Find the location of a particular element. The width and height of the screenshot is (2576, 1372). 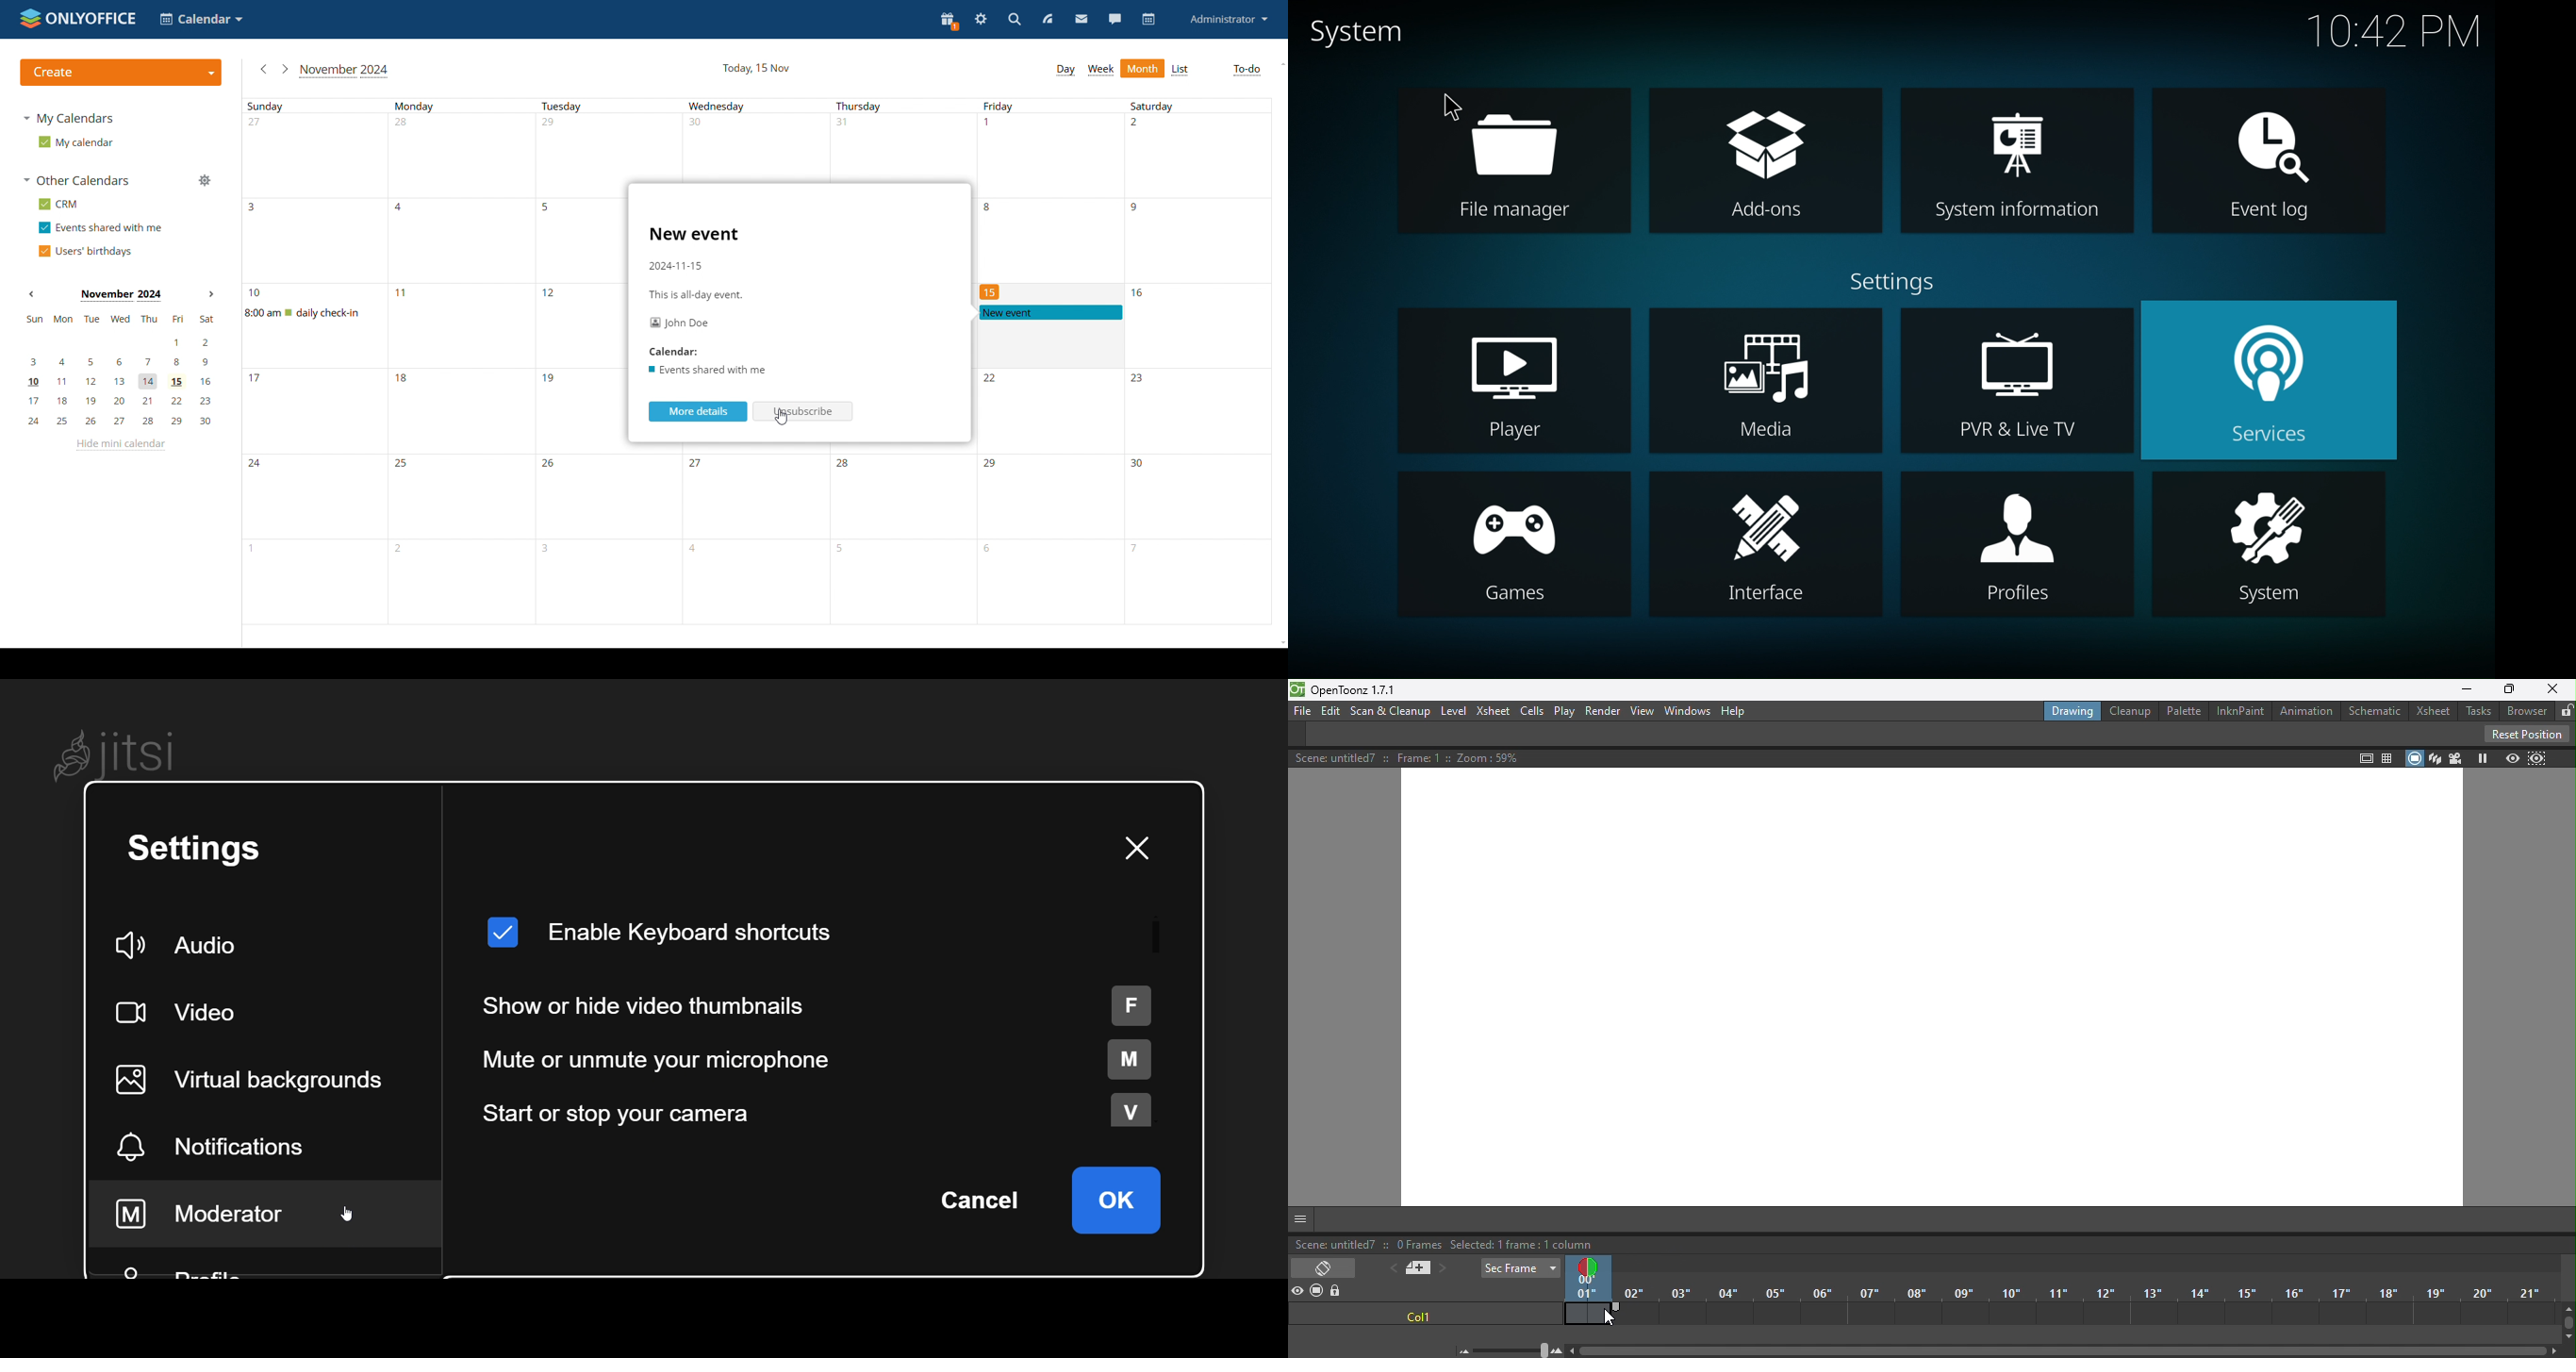

media is located at coordinates (1764, 384).